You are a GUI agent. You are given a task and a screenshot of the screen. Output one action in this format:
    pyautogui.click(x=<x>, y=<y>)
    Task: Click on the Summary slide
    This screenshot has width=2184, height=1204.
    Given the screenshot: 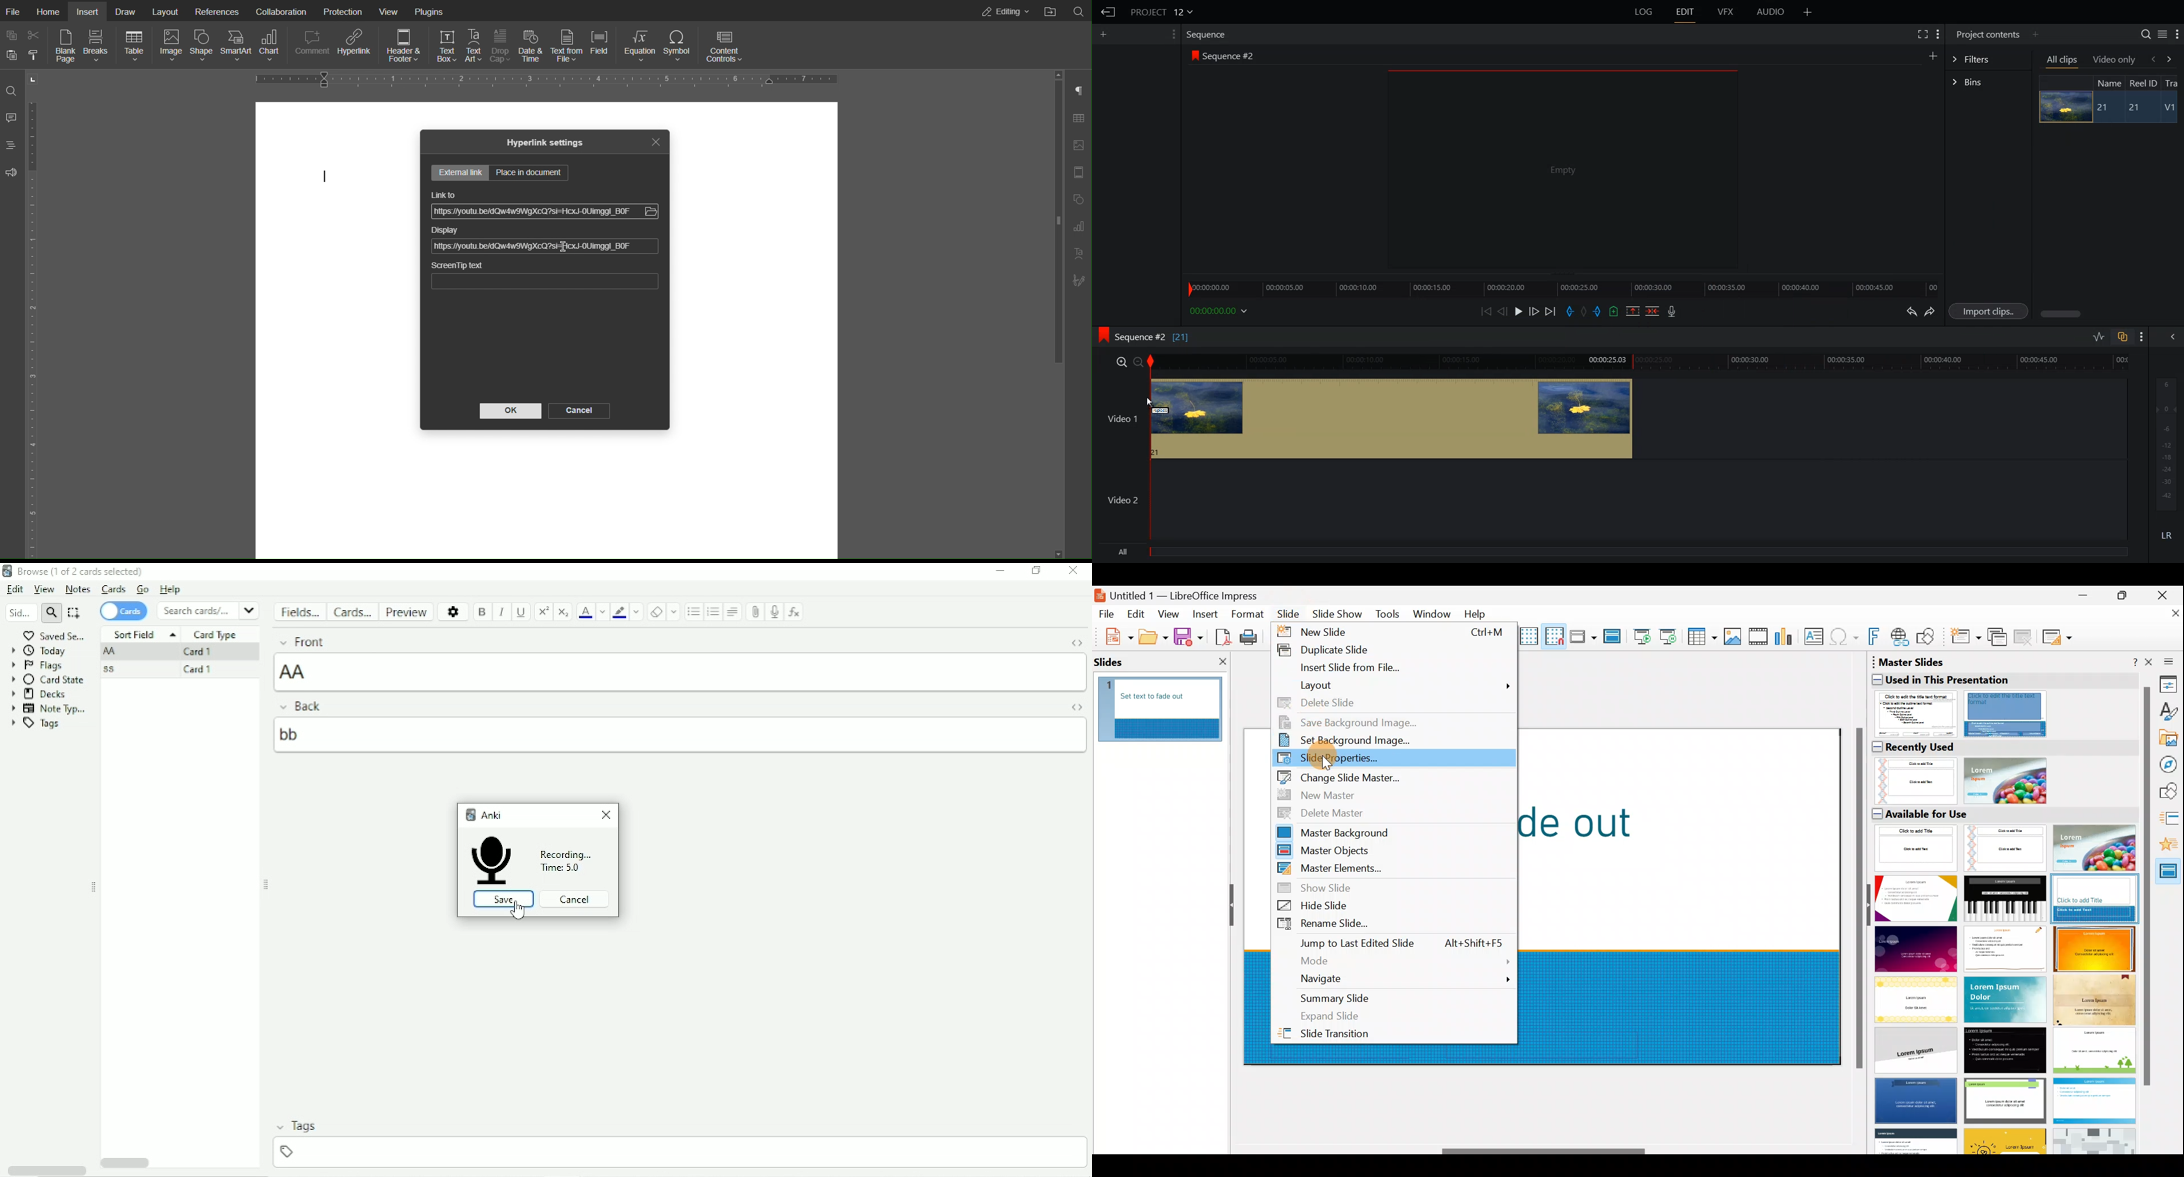 What is the action you would take?
    pyautogui.click(x=1393, y=996)
    